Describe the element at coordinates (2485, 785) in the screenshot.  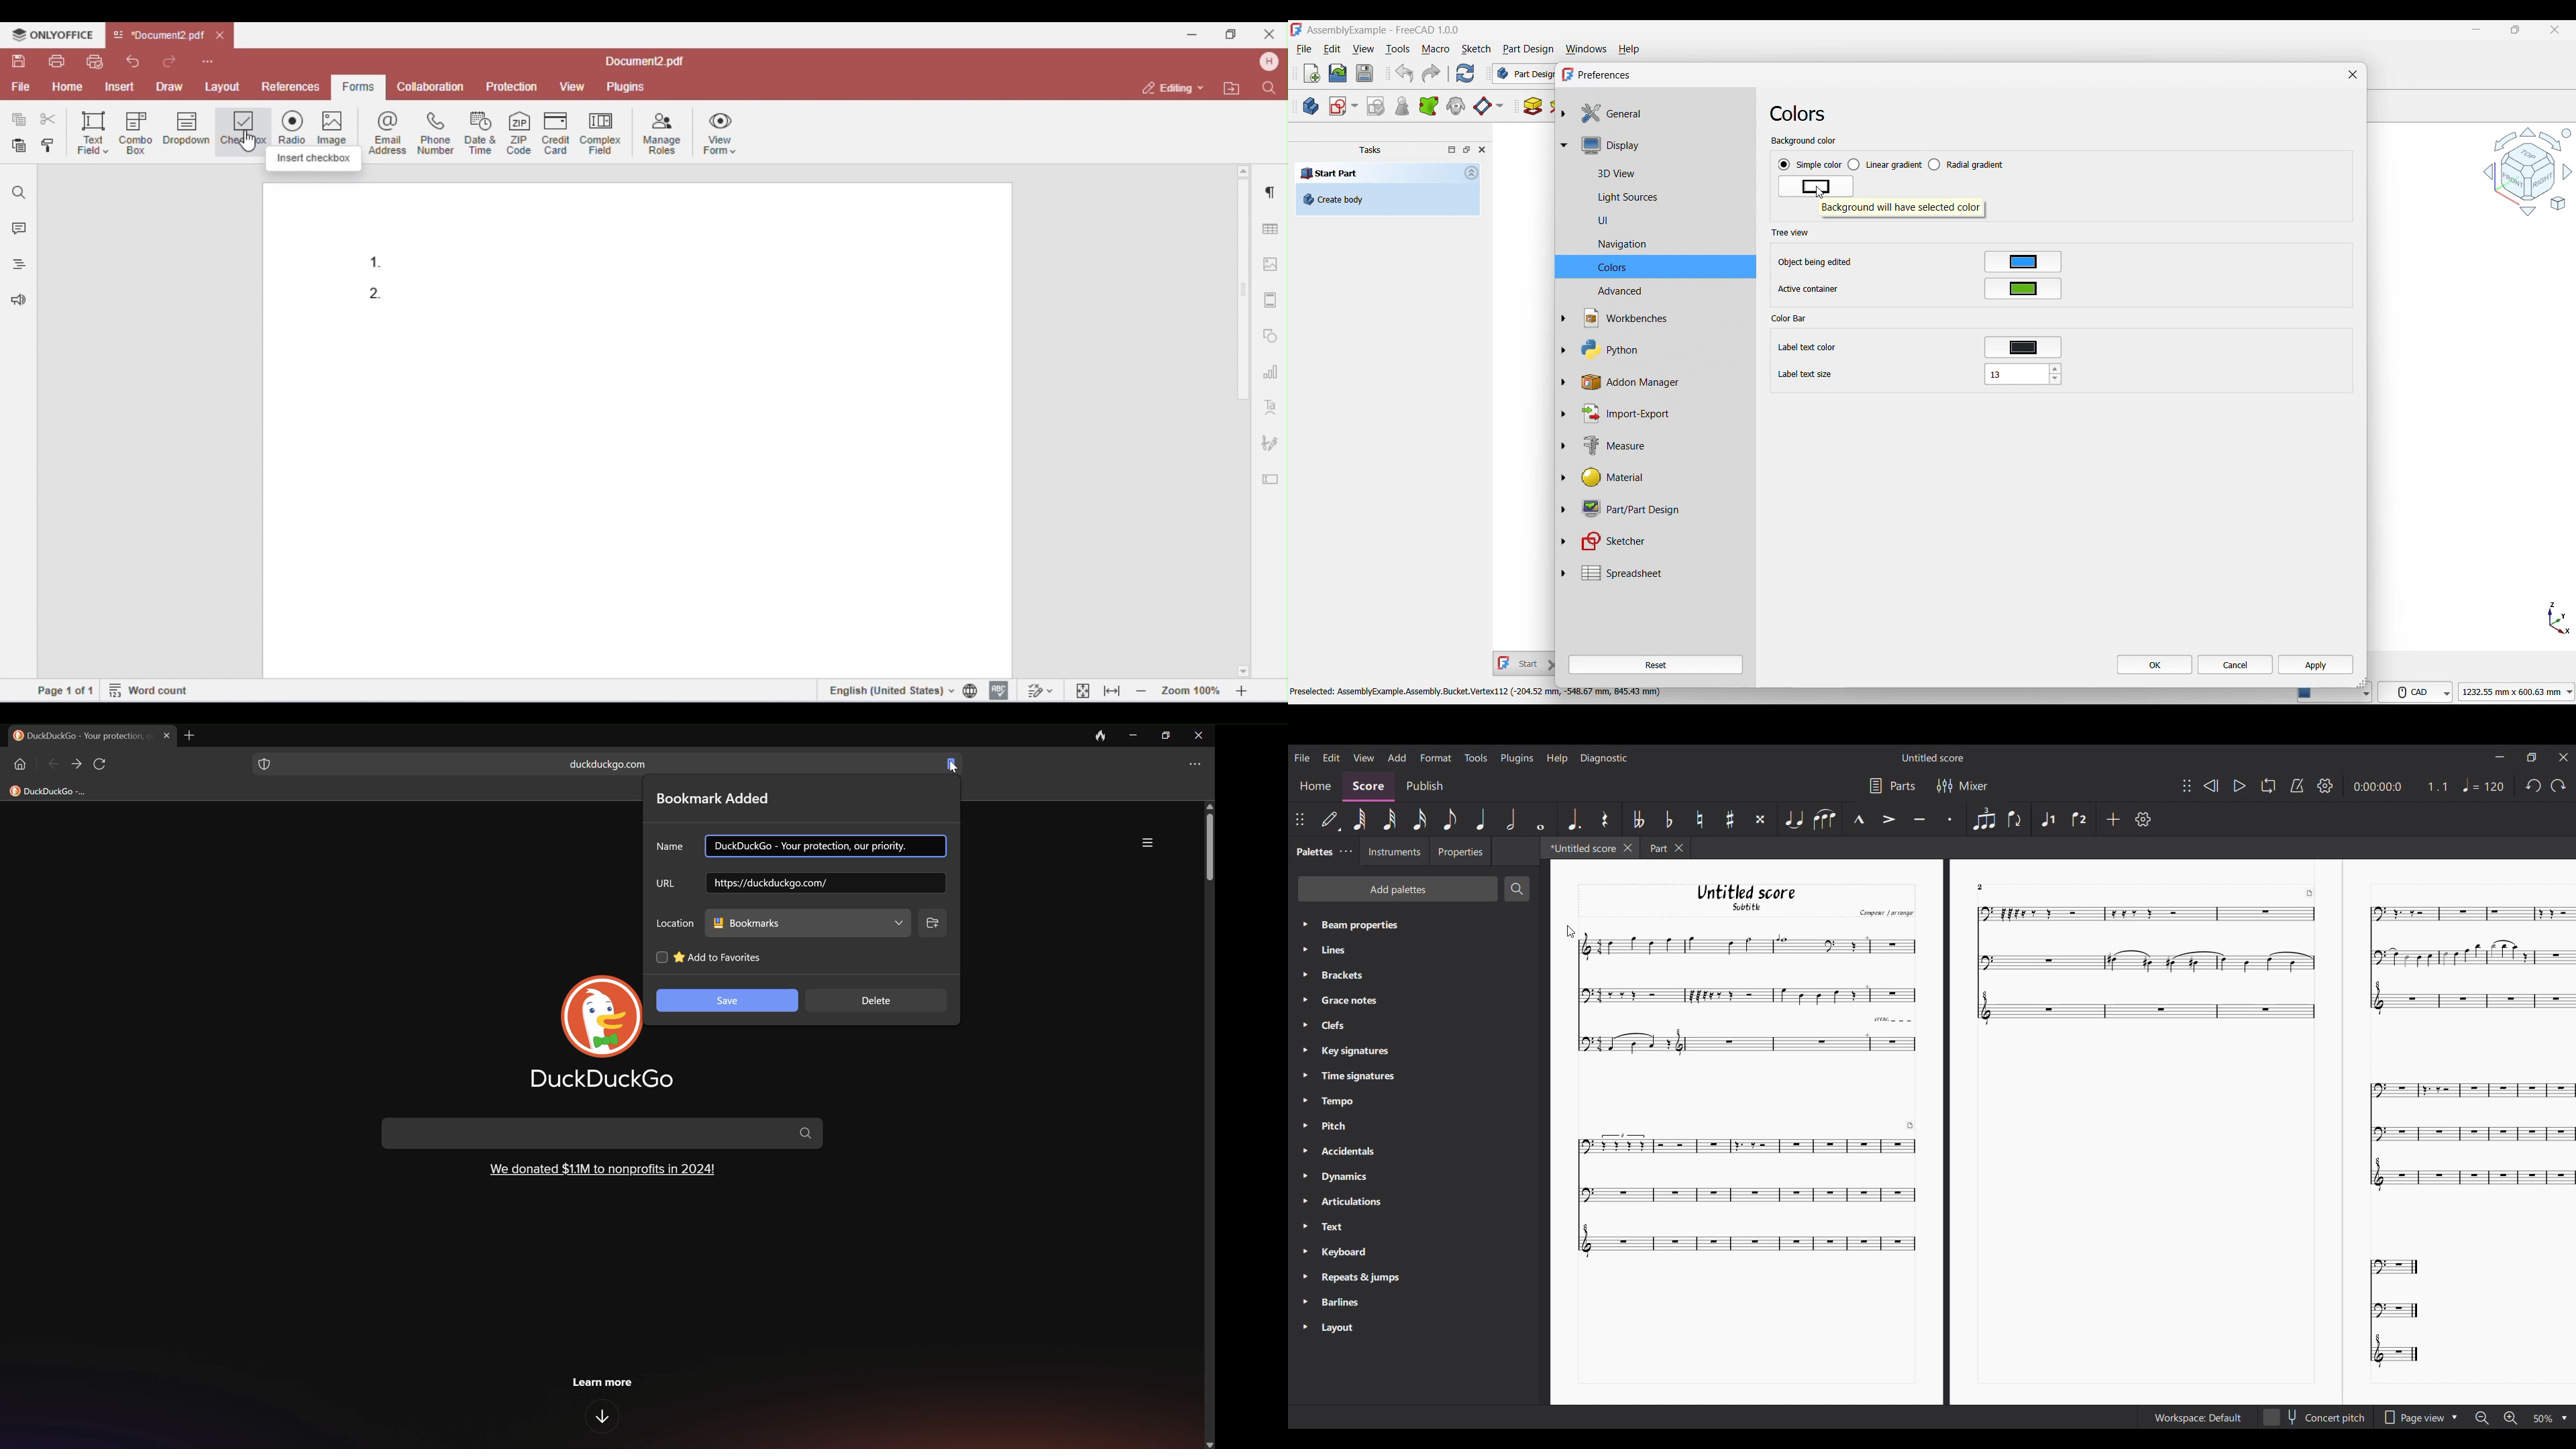
I see `Tempo` at that location.